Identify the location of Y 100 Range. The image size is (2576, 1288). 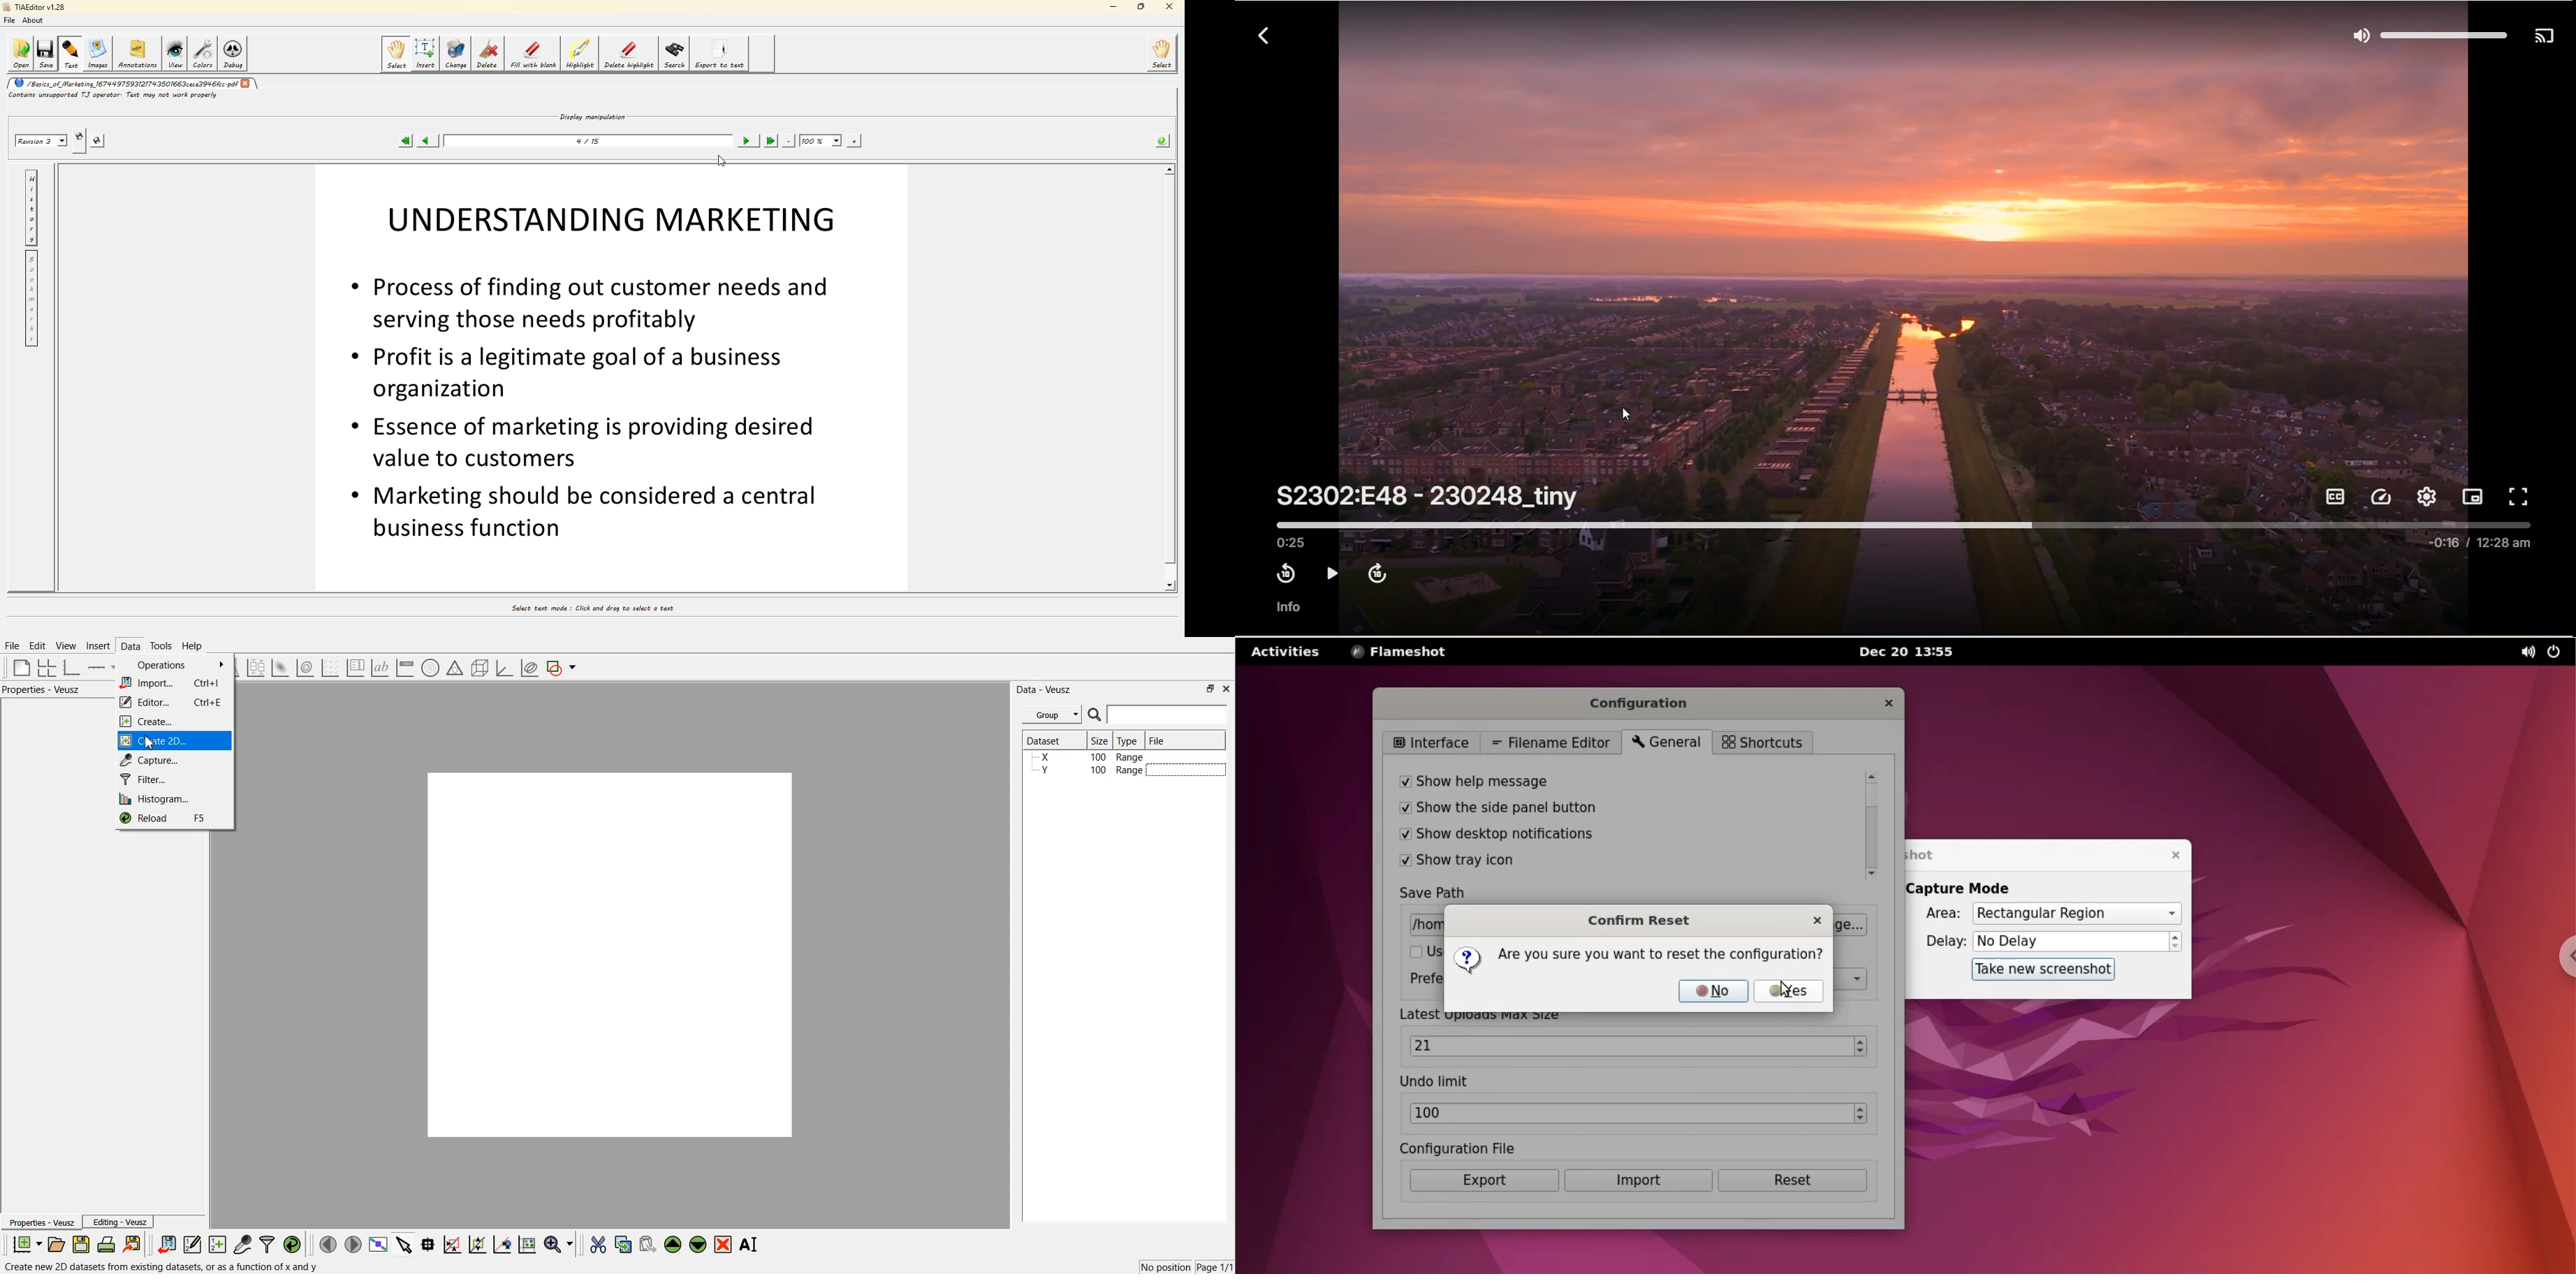
(1089, 770).